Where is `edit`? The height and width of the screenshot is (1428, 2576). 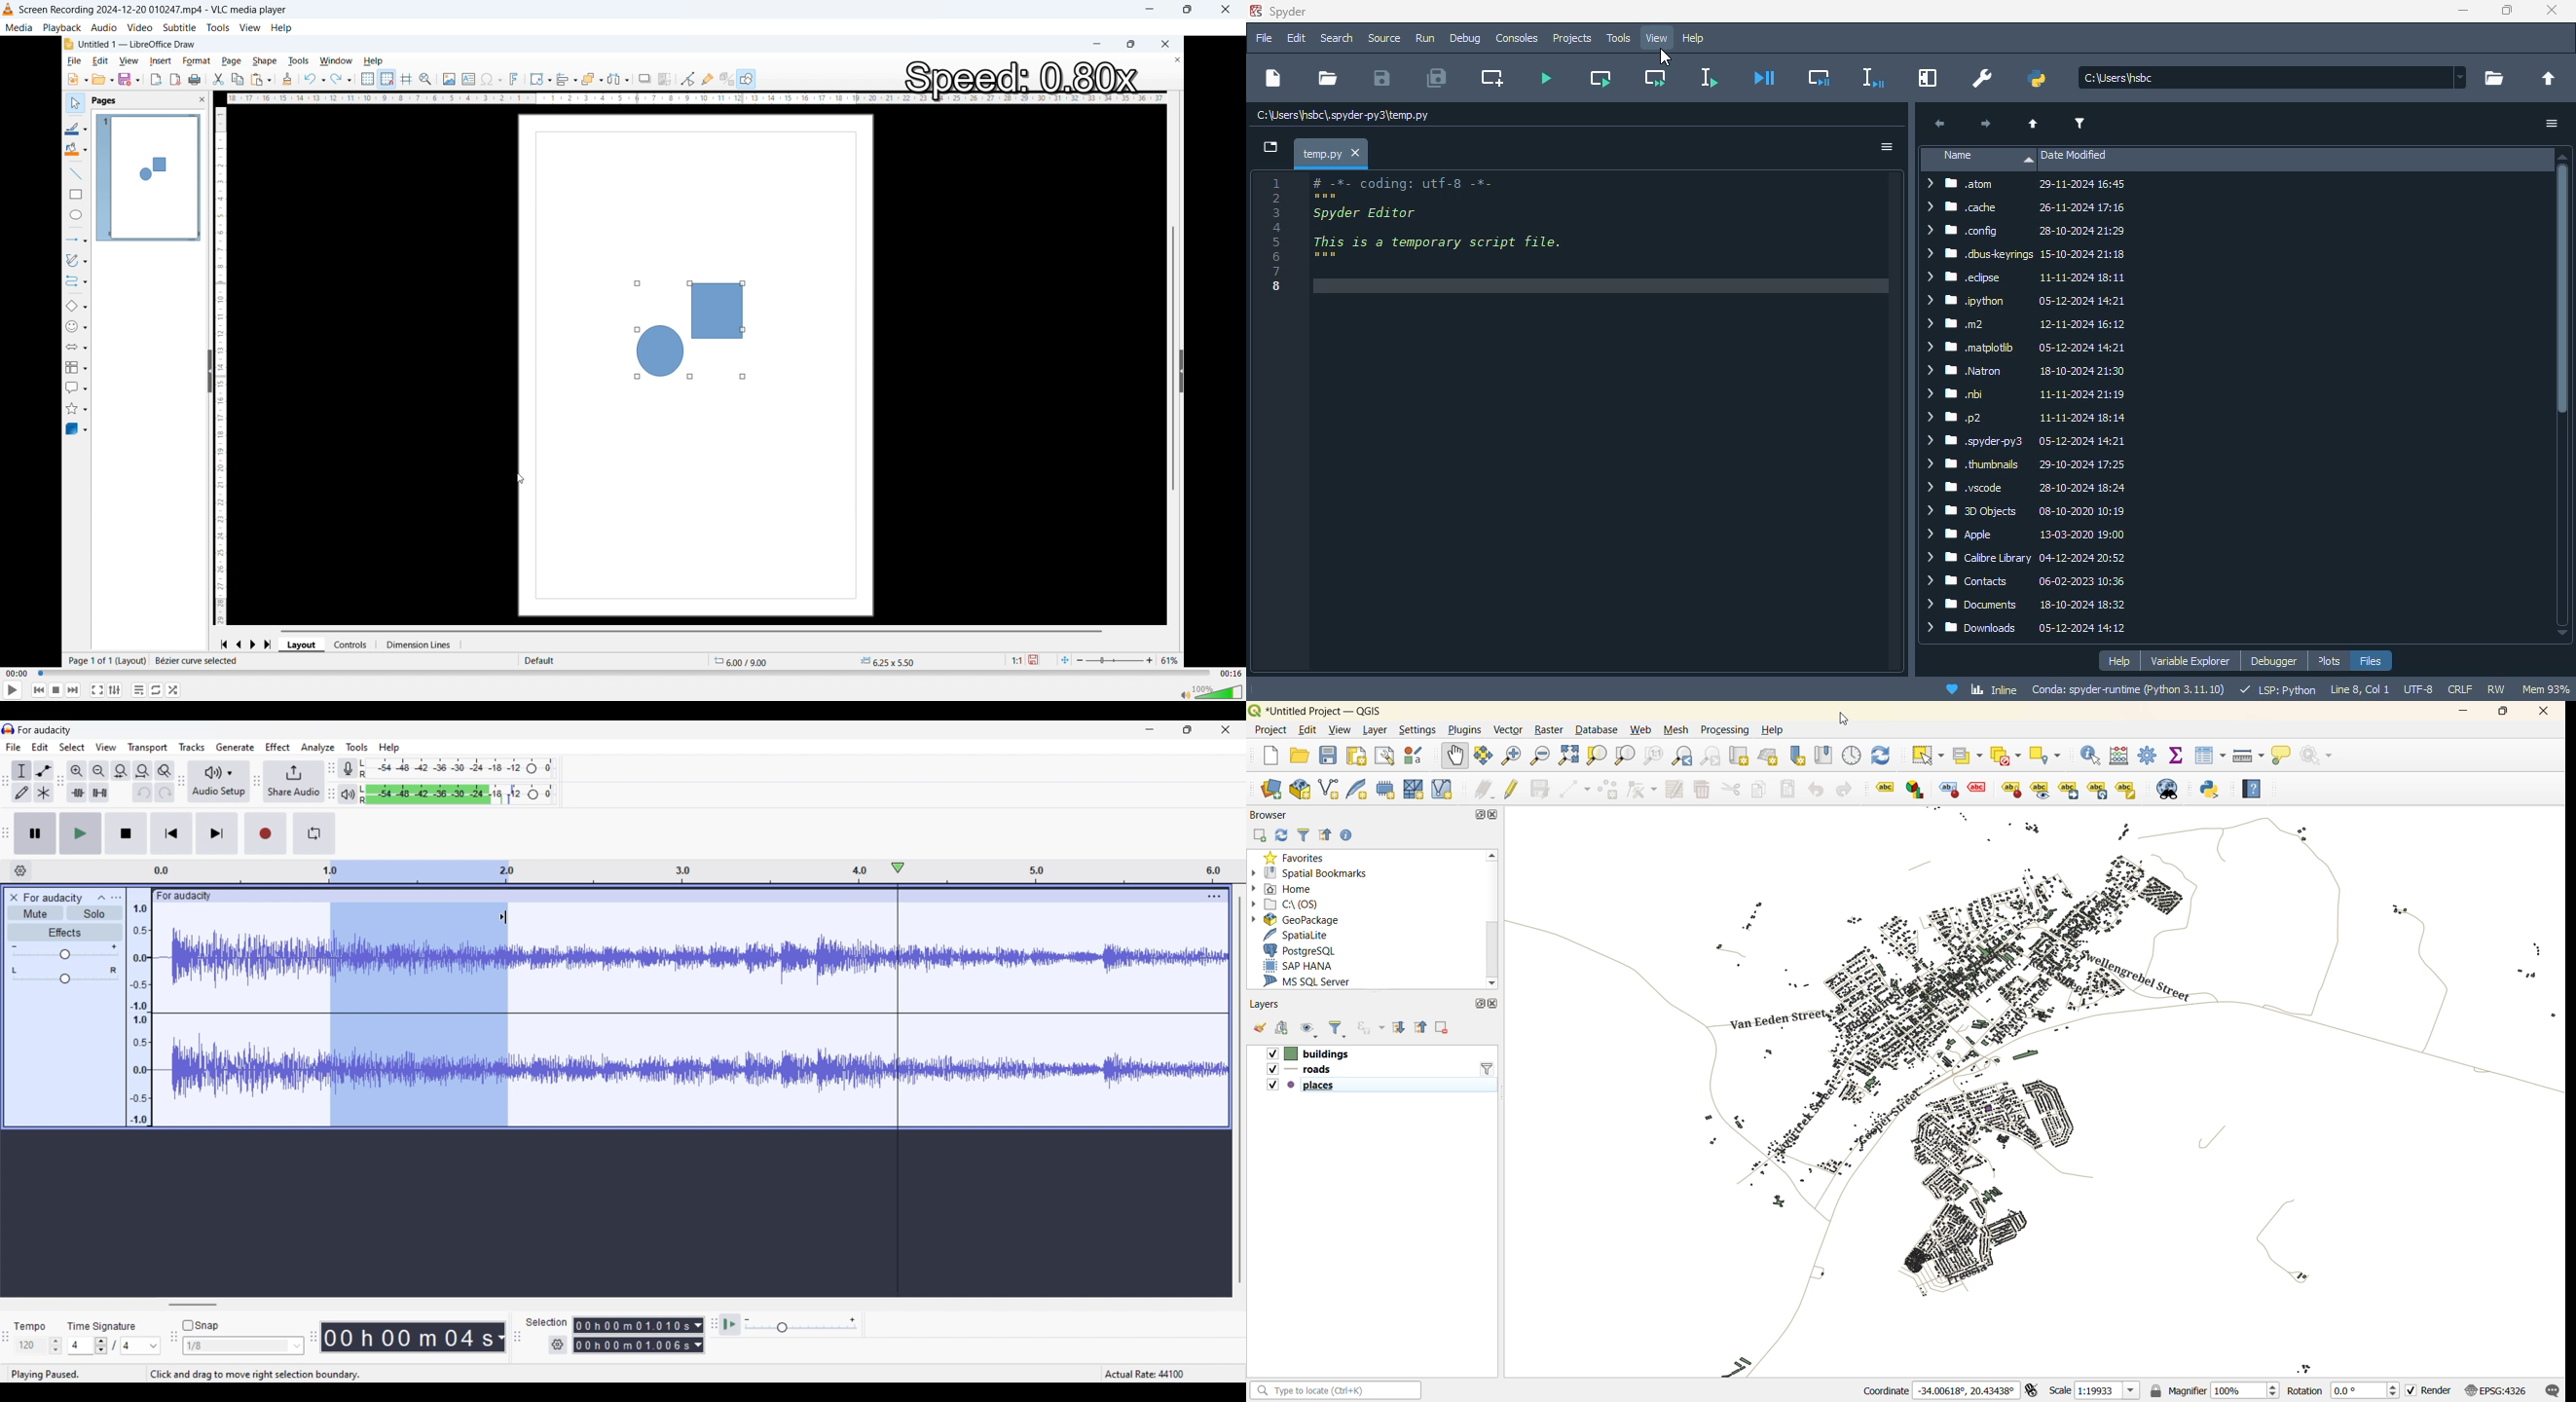
edit is located at coordinates (1297, 37).